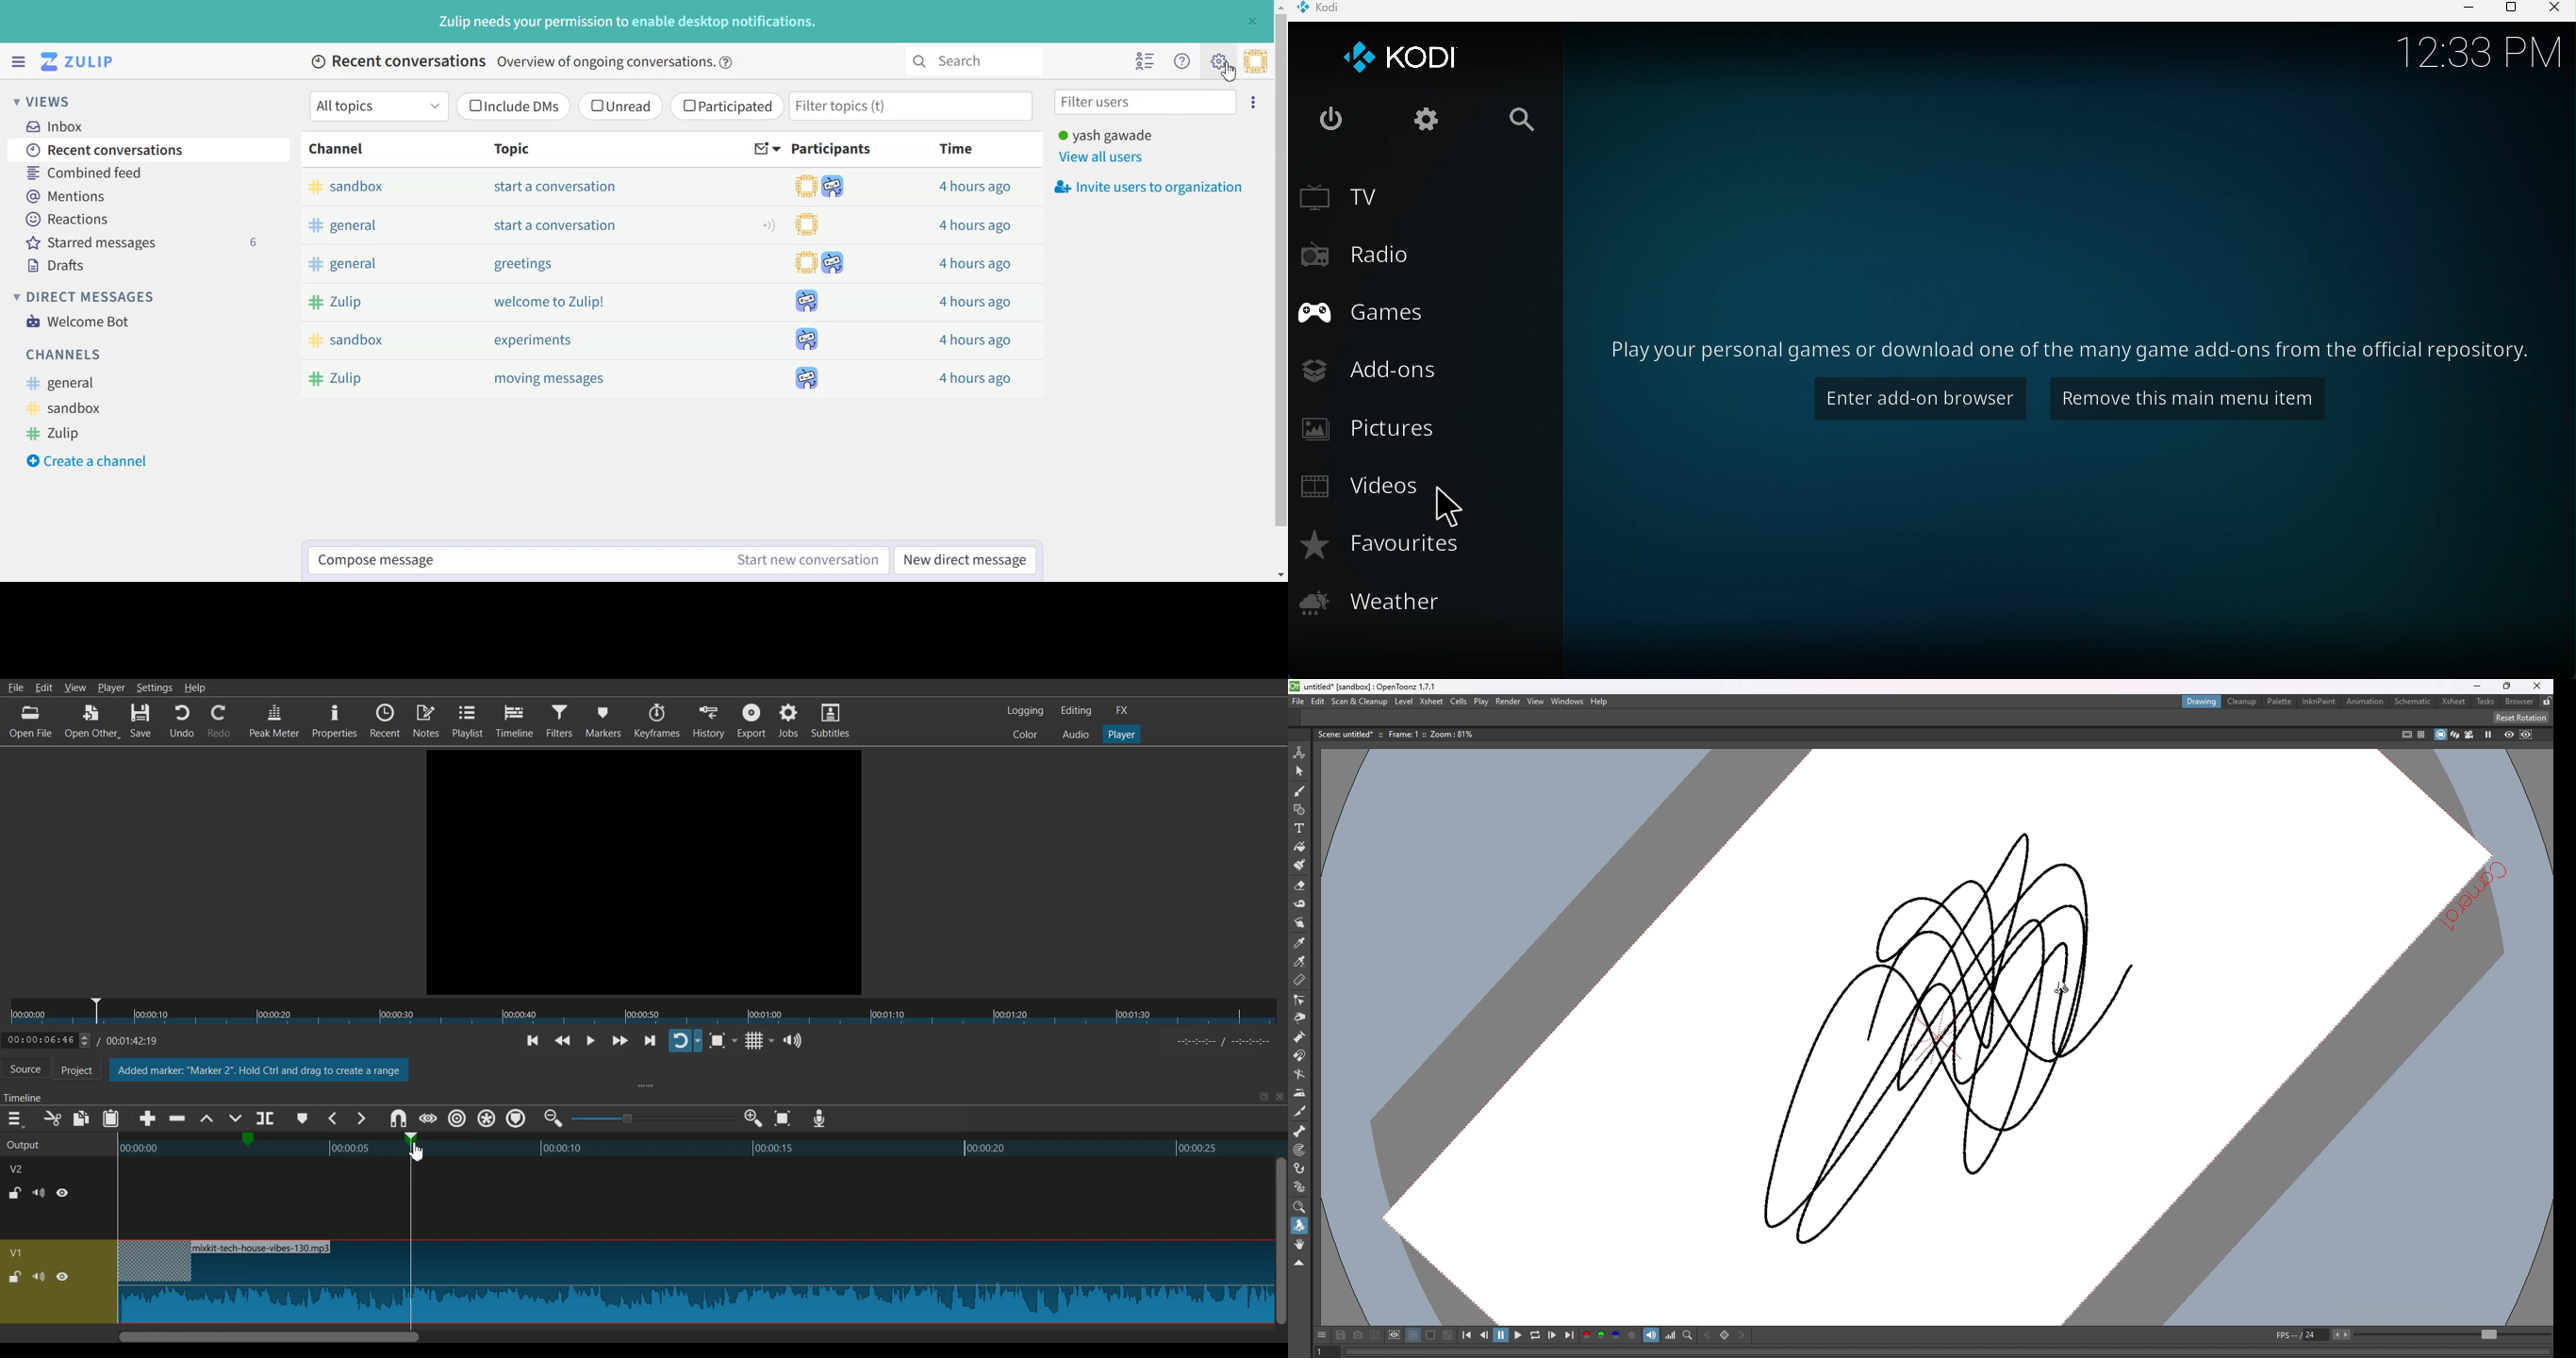 The image size is (2576, 1372). Describe the element at coordinates (52, 1118) in the screenshot. I see `Cut` at that location.